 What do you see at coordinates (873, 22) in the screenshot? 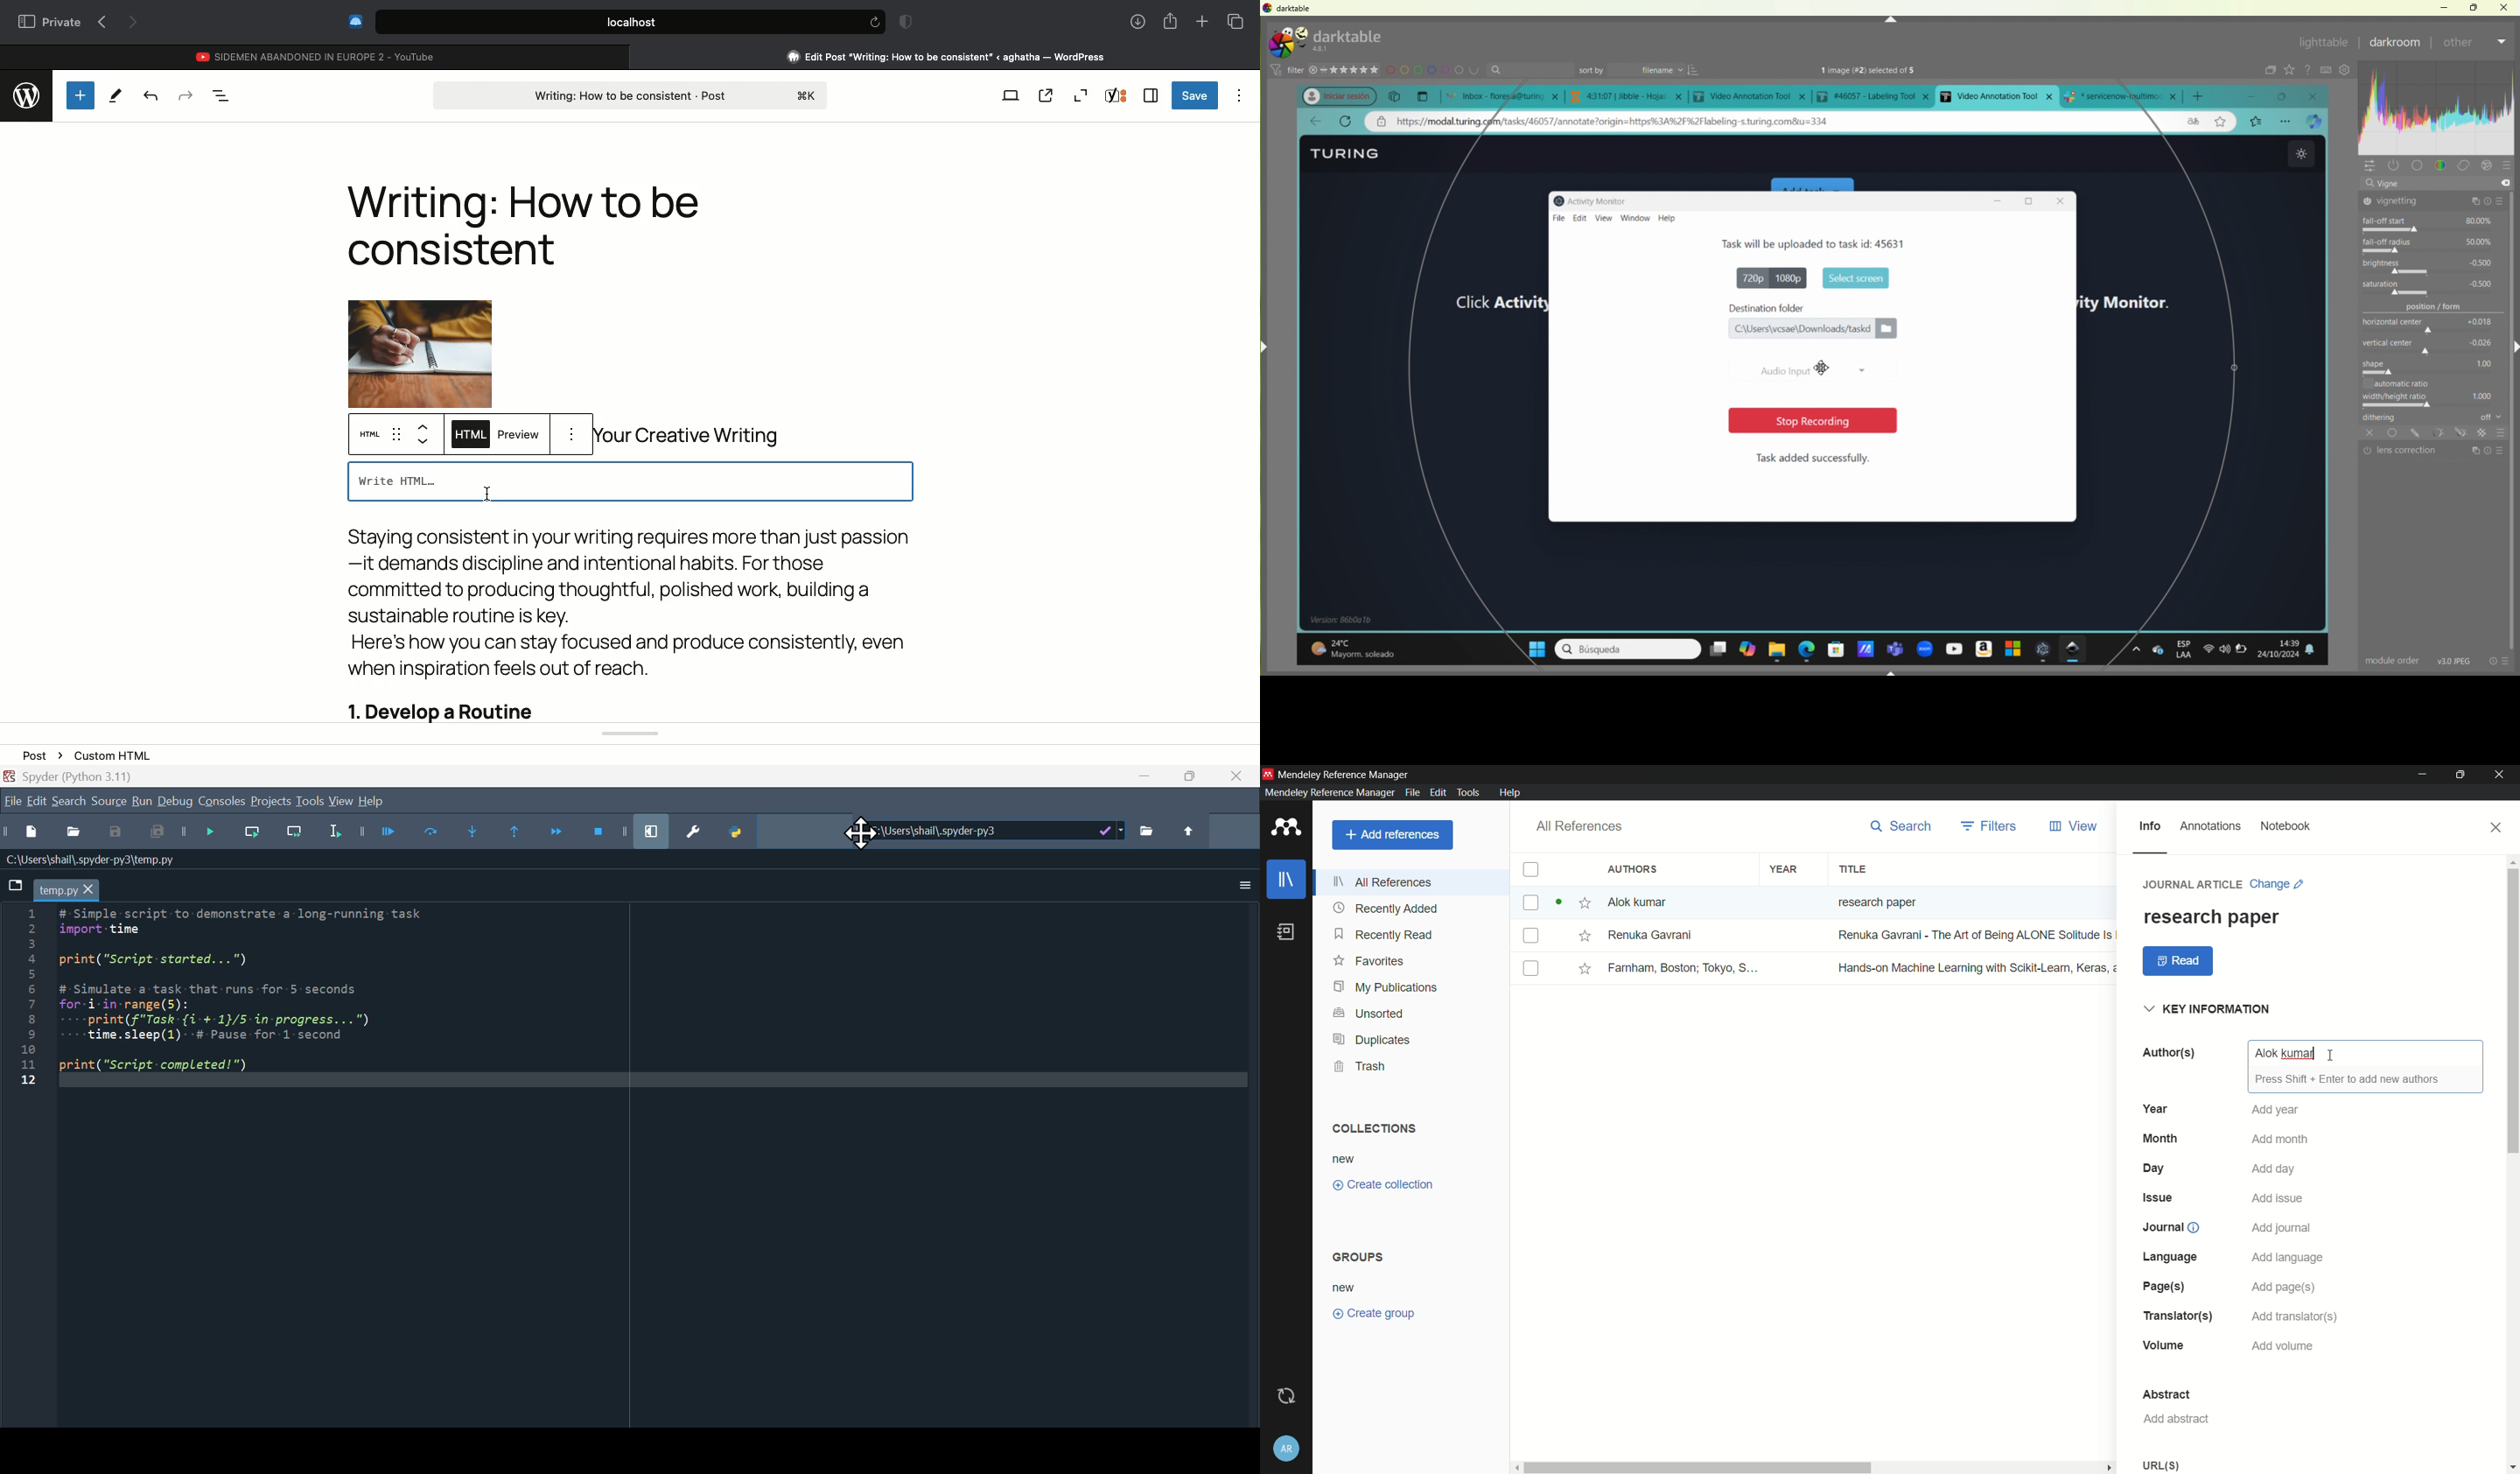
I see `refresh` at bounding box center [873, 22].